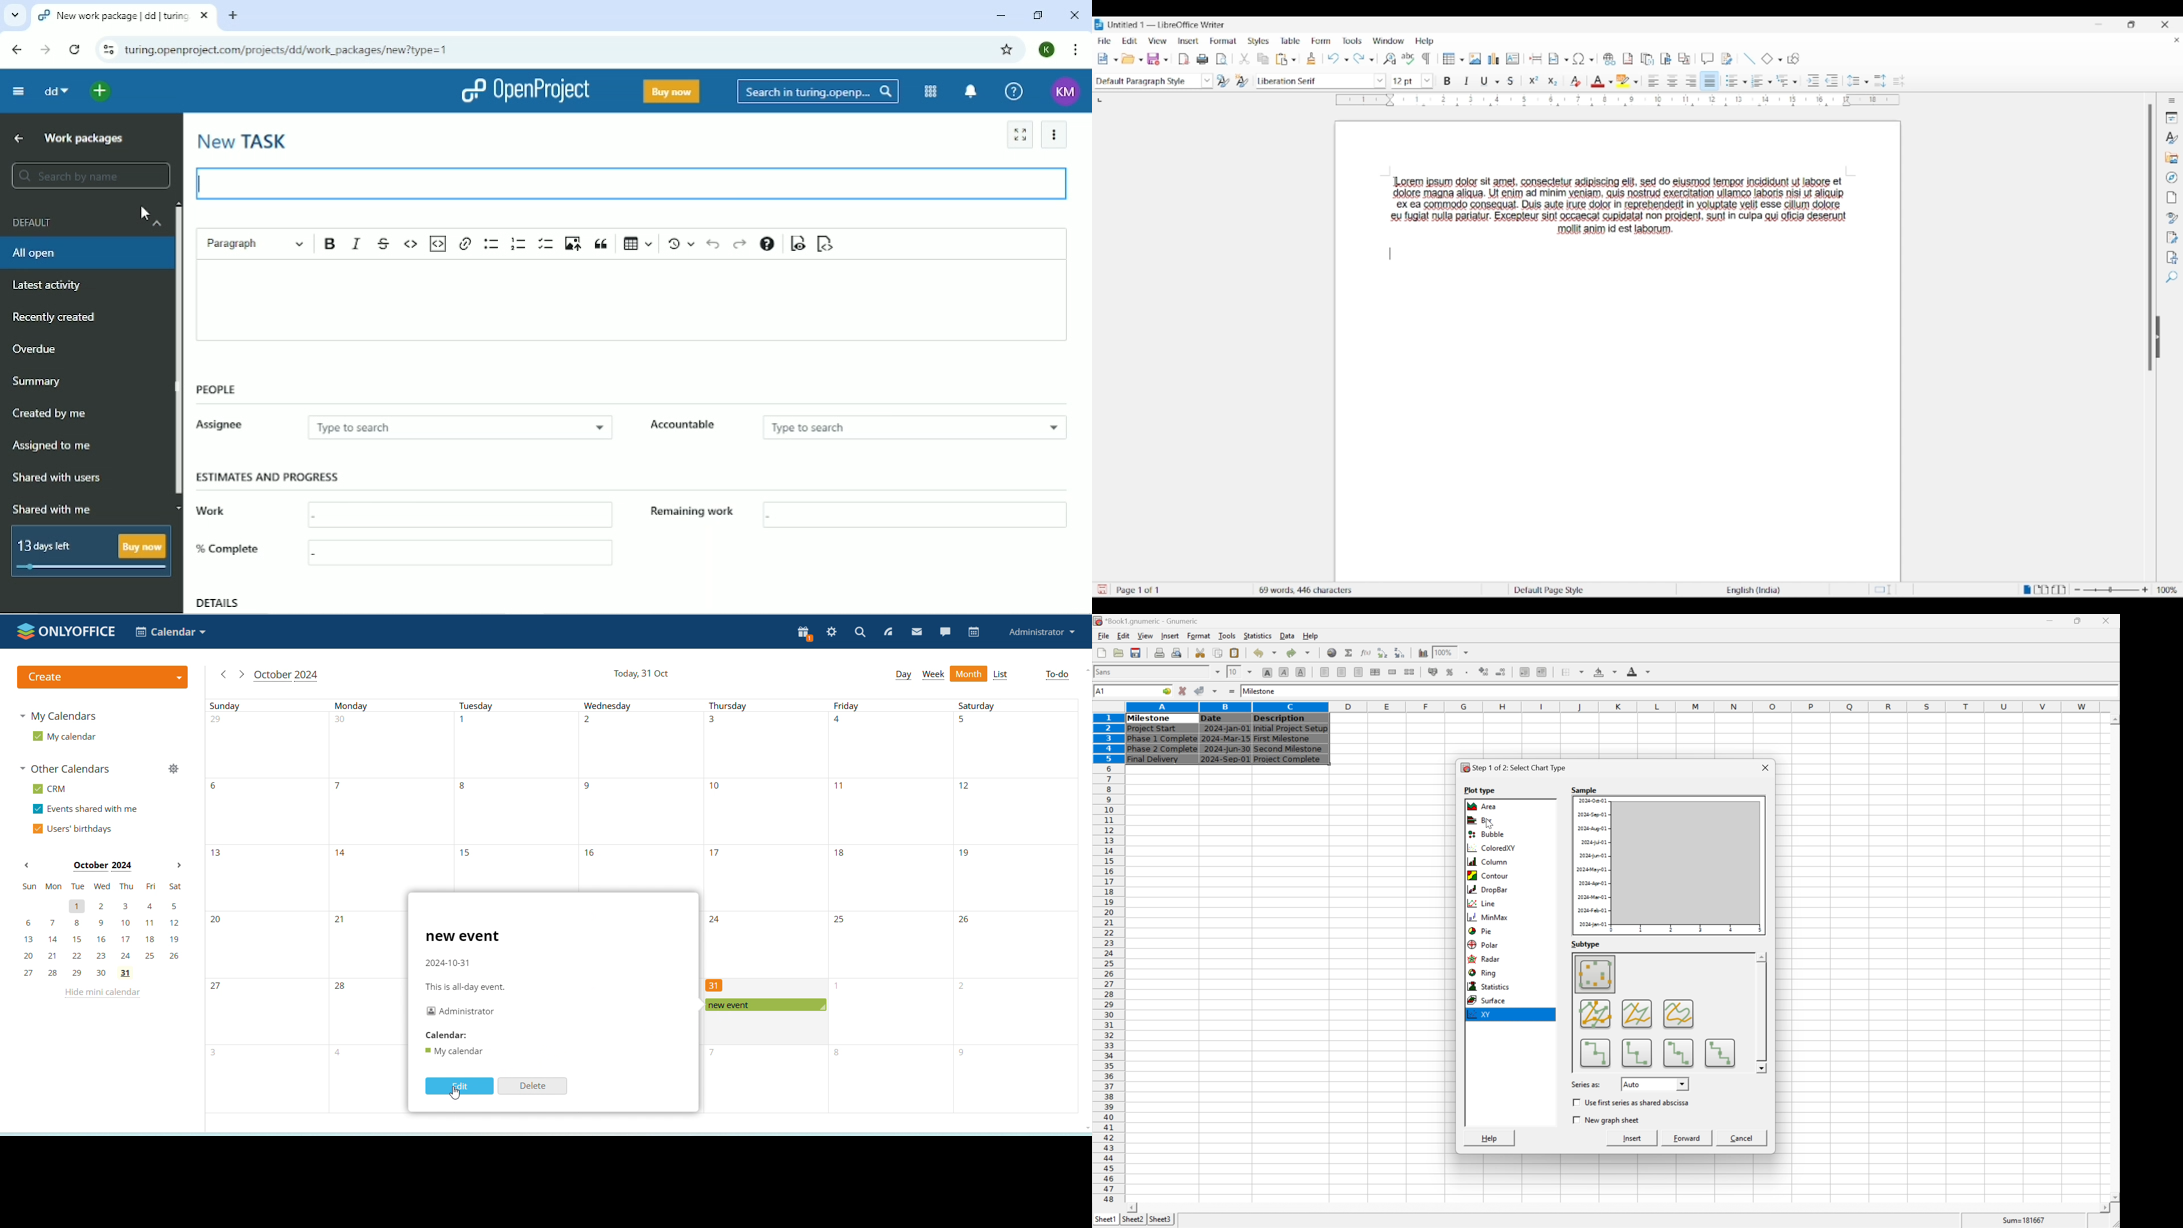  I want to click on undo, so click(1268, 653).